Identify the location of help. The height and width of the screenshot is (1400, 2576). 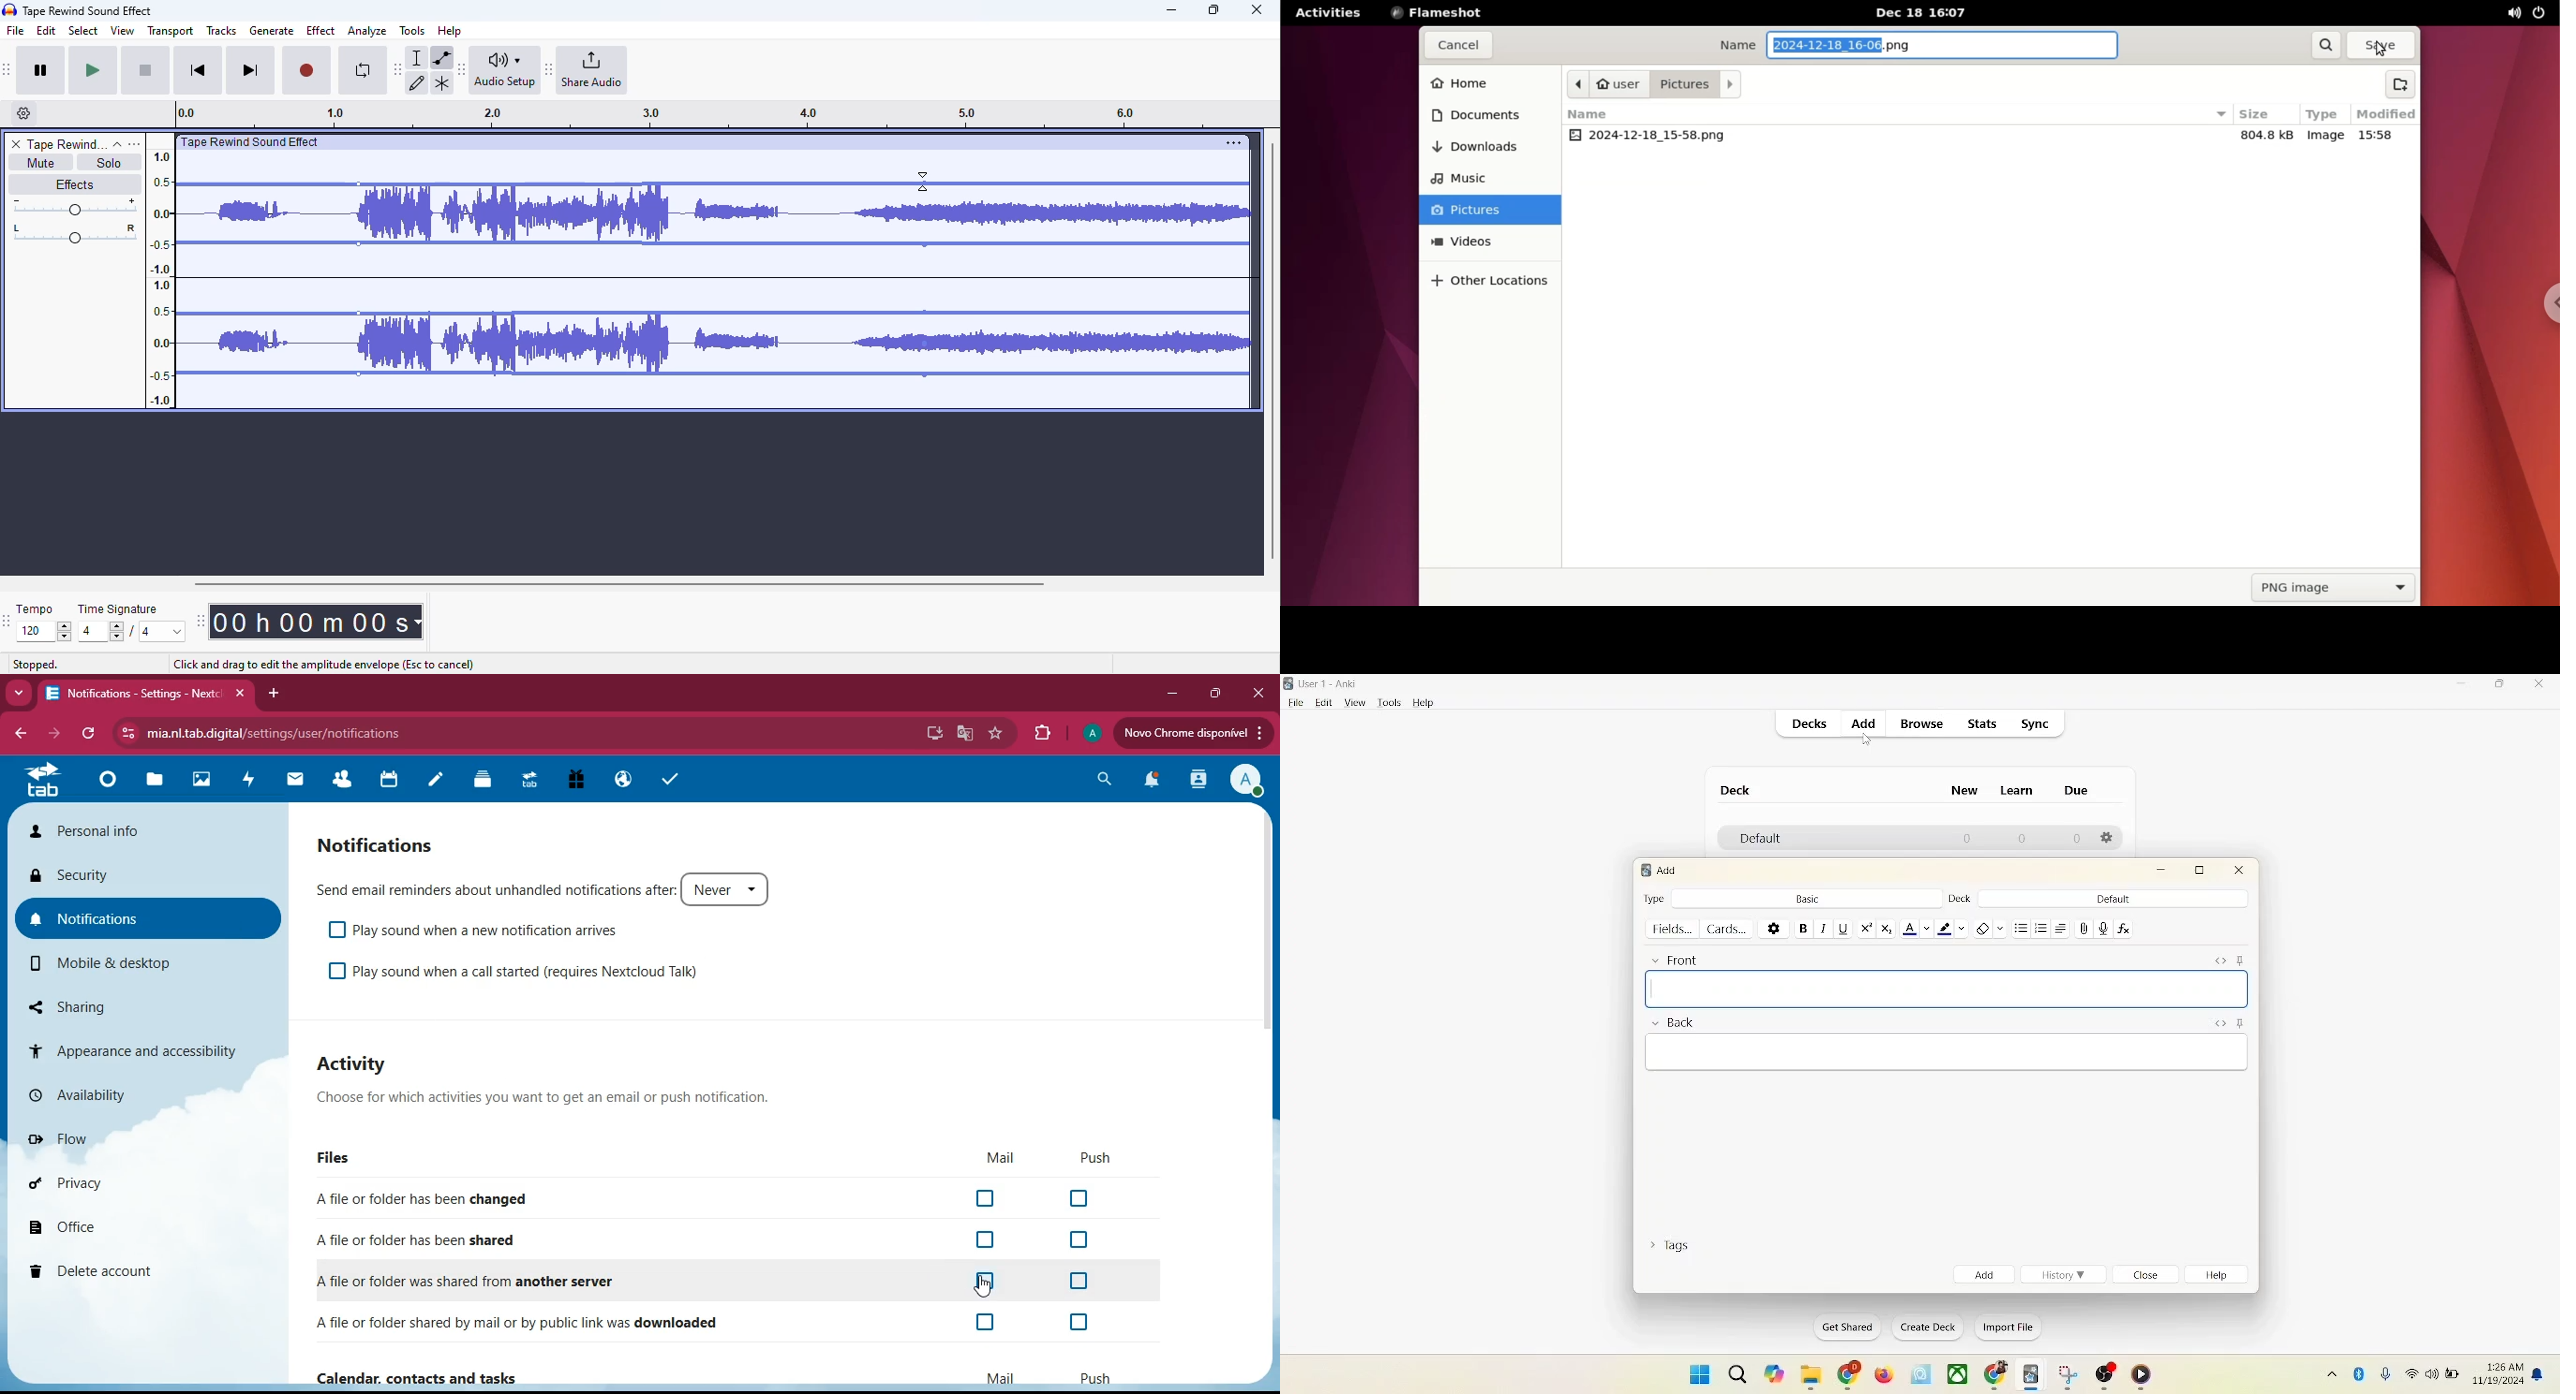
(1424, 703).